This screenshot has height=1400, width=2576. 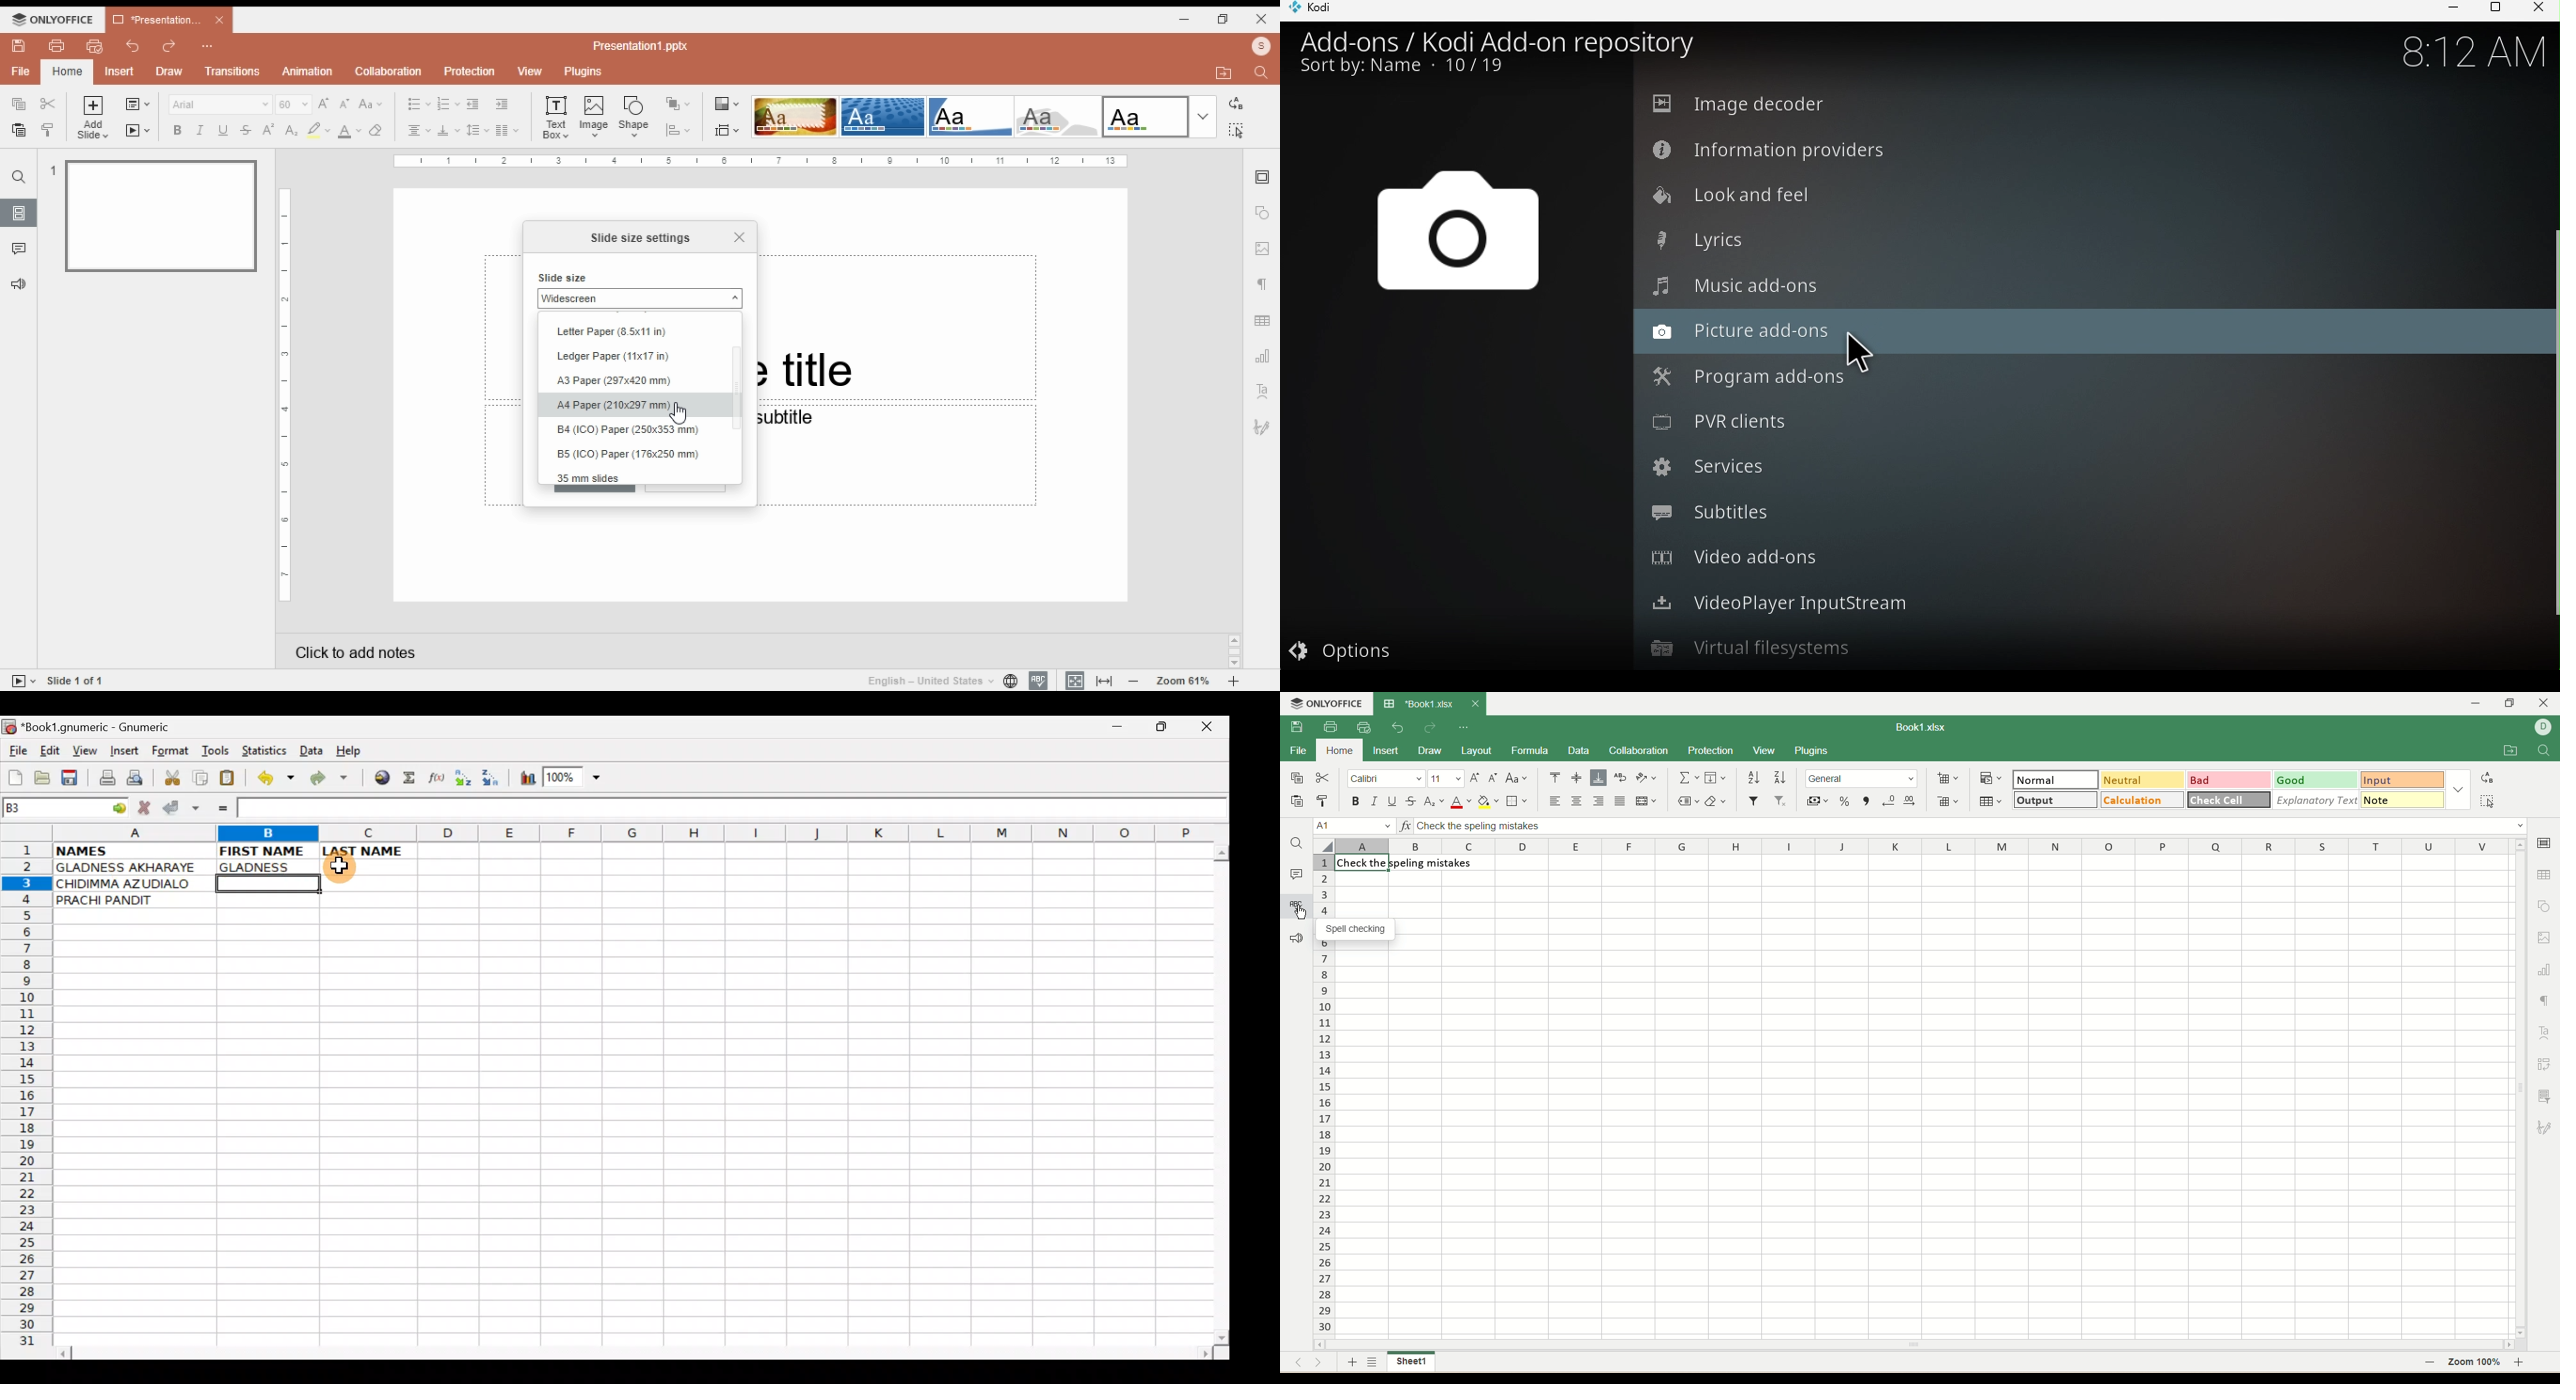 What do you see at coordinates (124, 751) in the screenshot?
I see `Insert` at bounding box center [124, 751].